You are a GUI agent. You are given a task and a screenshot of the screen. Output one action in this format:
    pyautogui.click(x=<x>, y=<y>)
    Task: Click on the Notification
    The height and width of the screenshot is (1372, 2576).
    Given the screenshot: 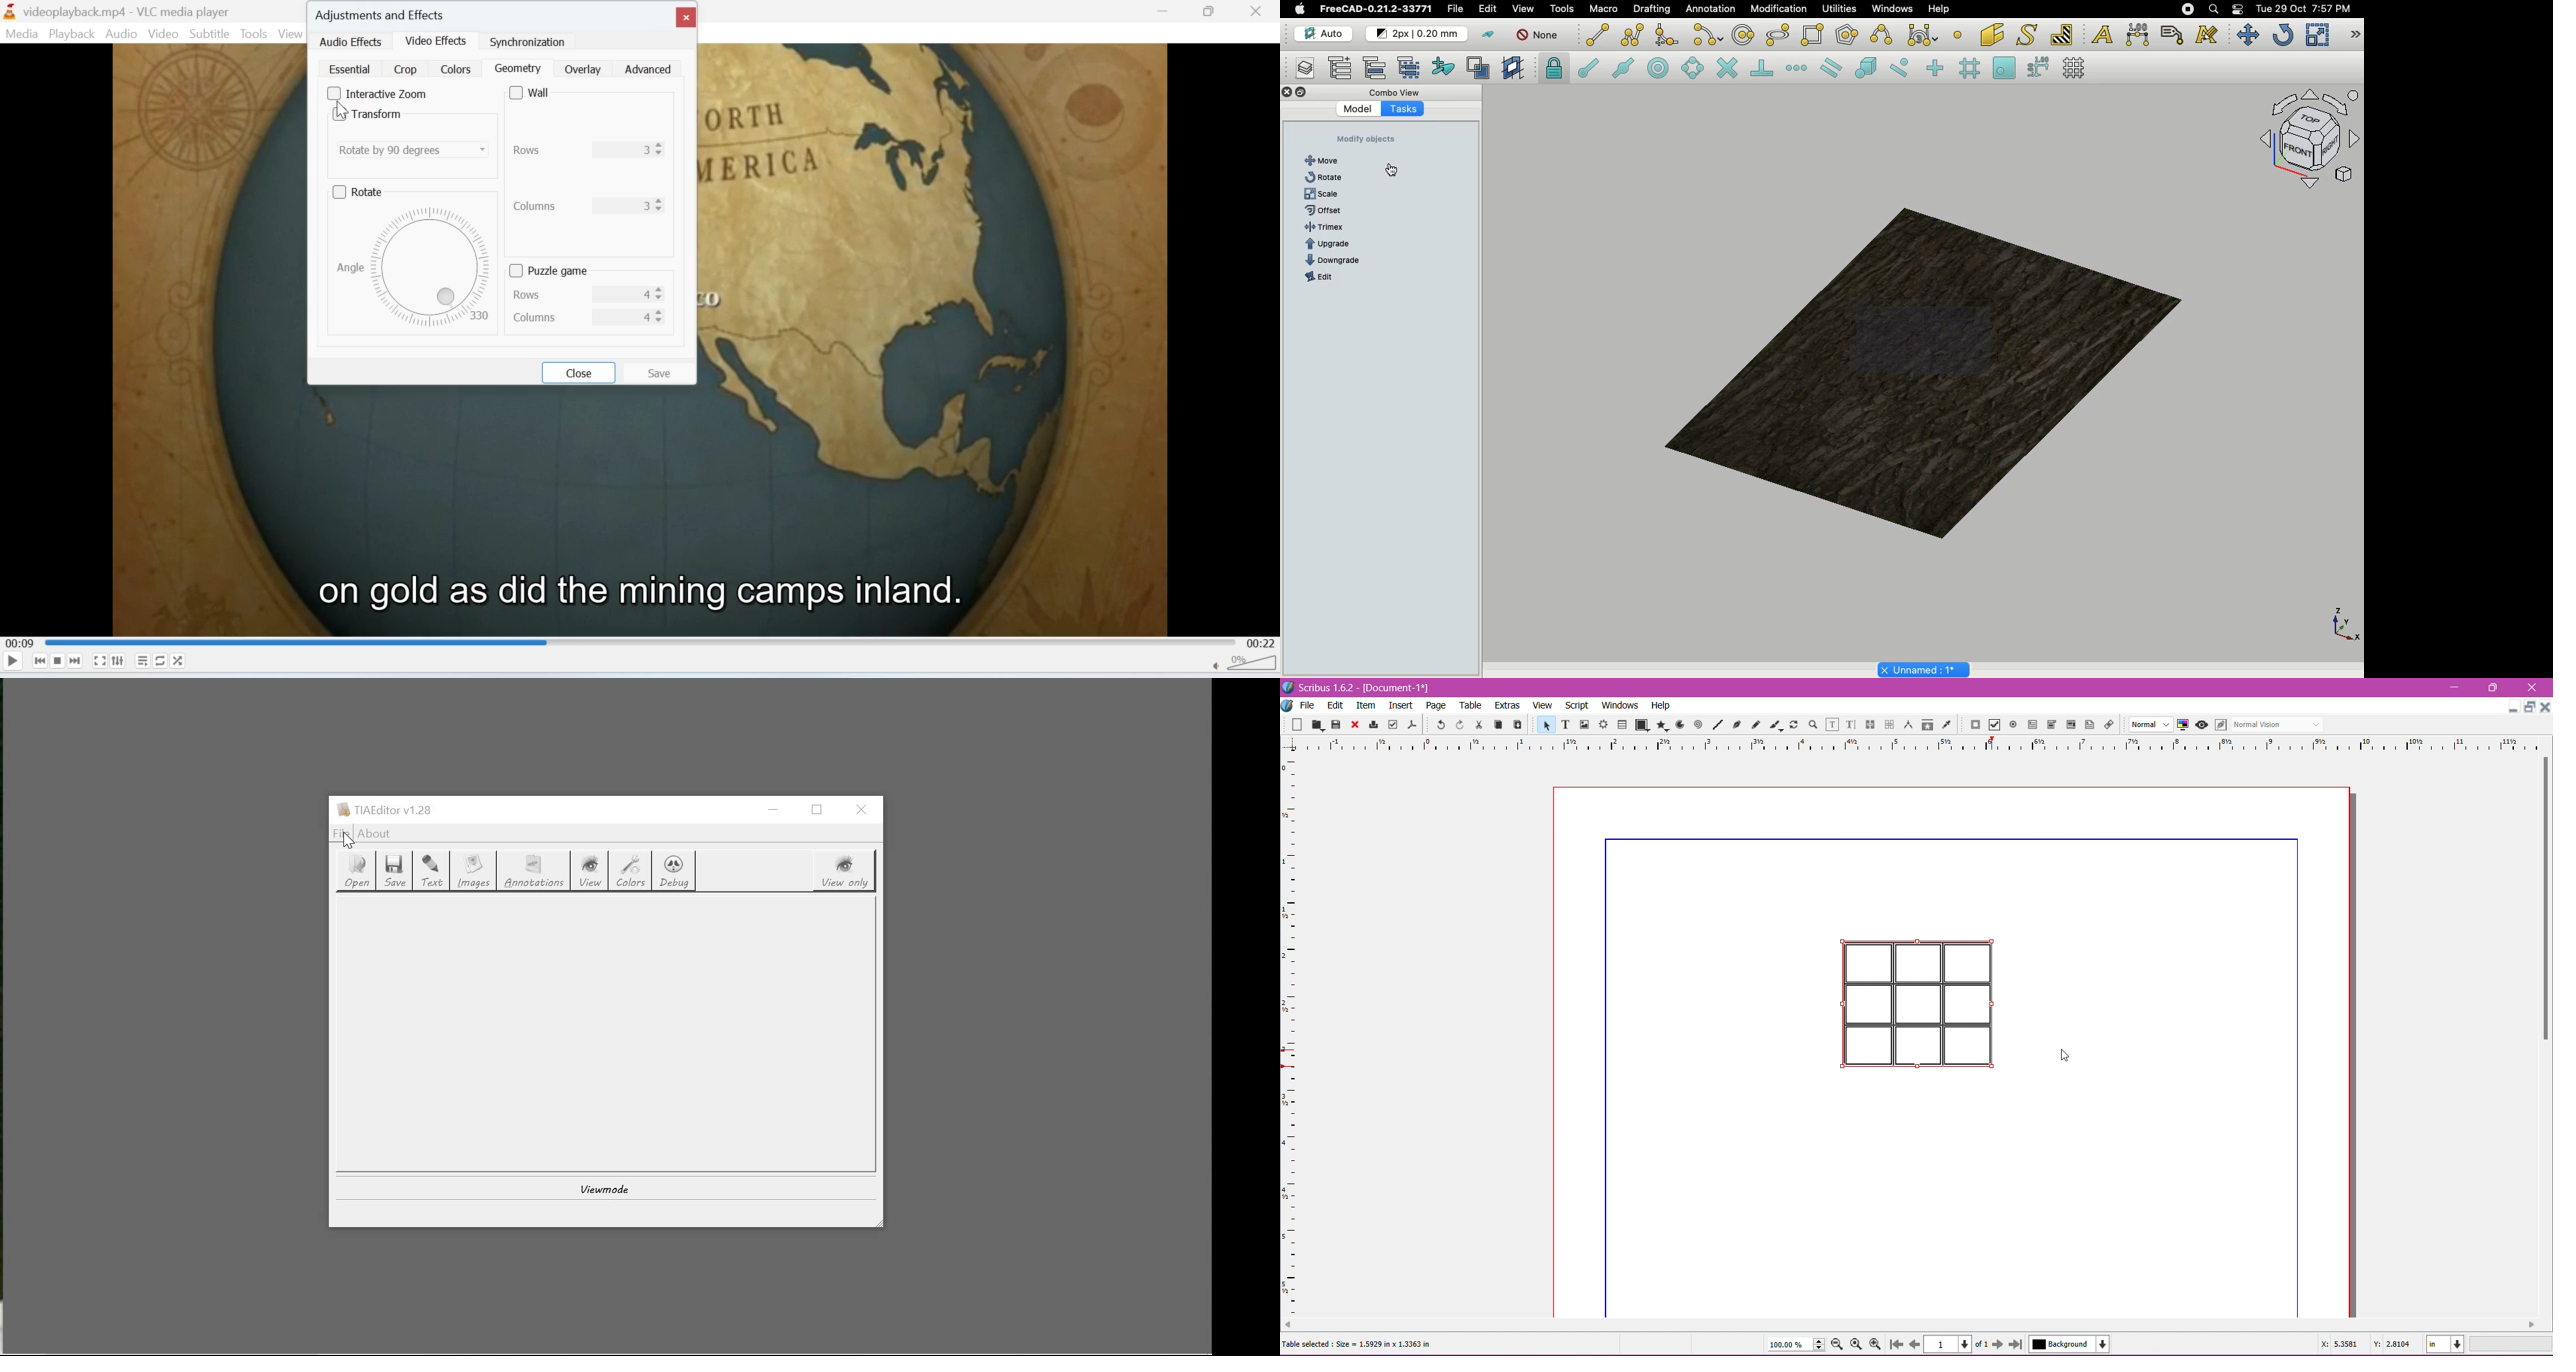 What is the action you would take?
    pyautogui.click(x=2240, y=8)
    